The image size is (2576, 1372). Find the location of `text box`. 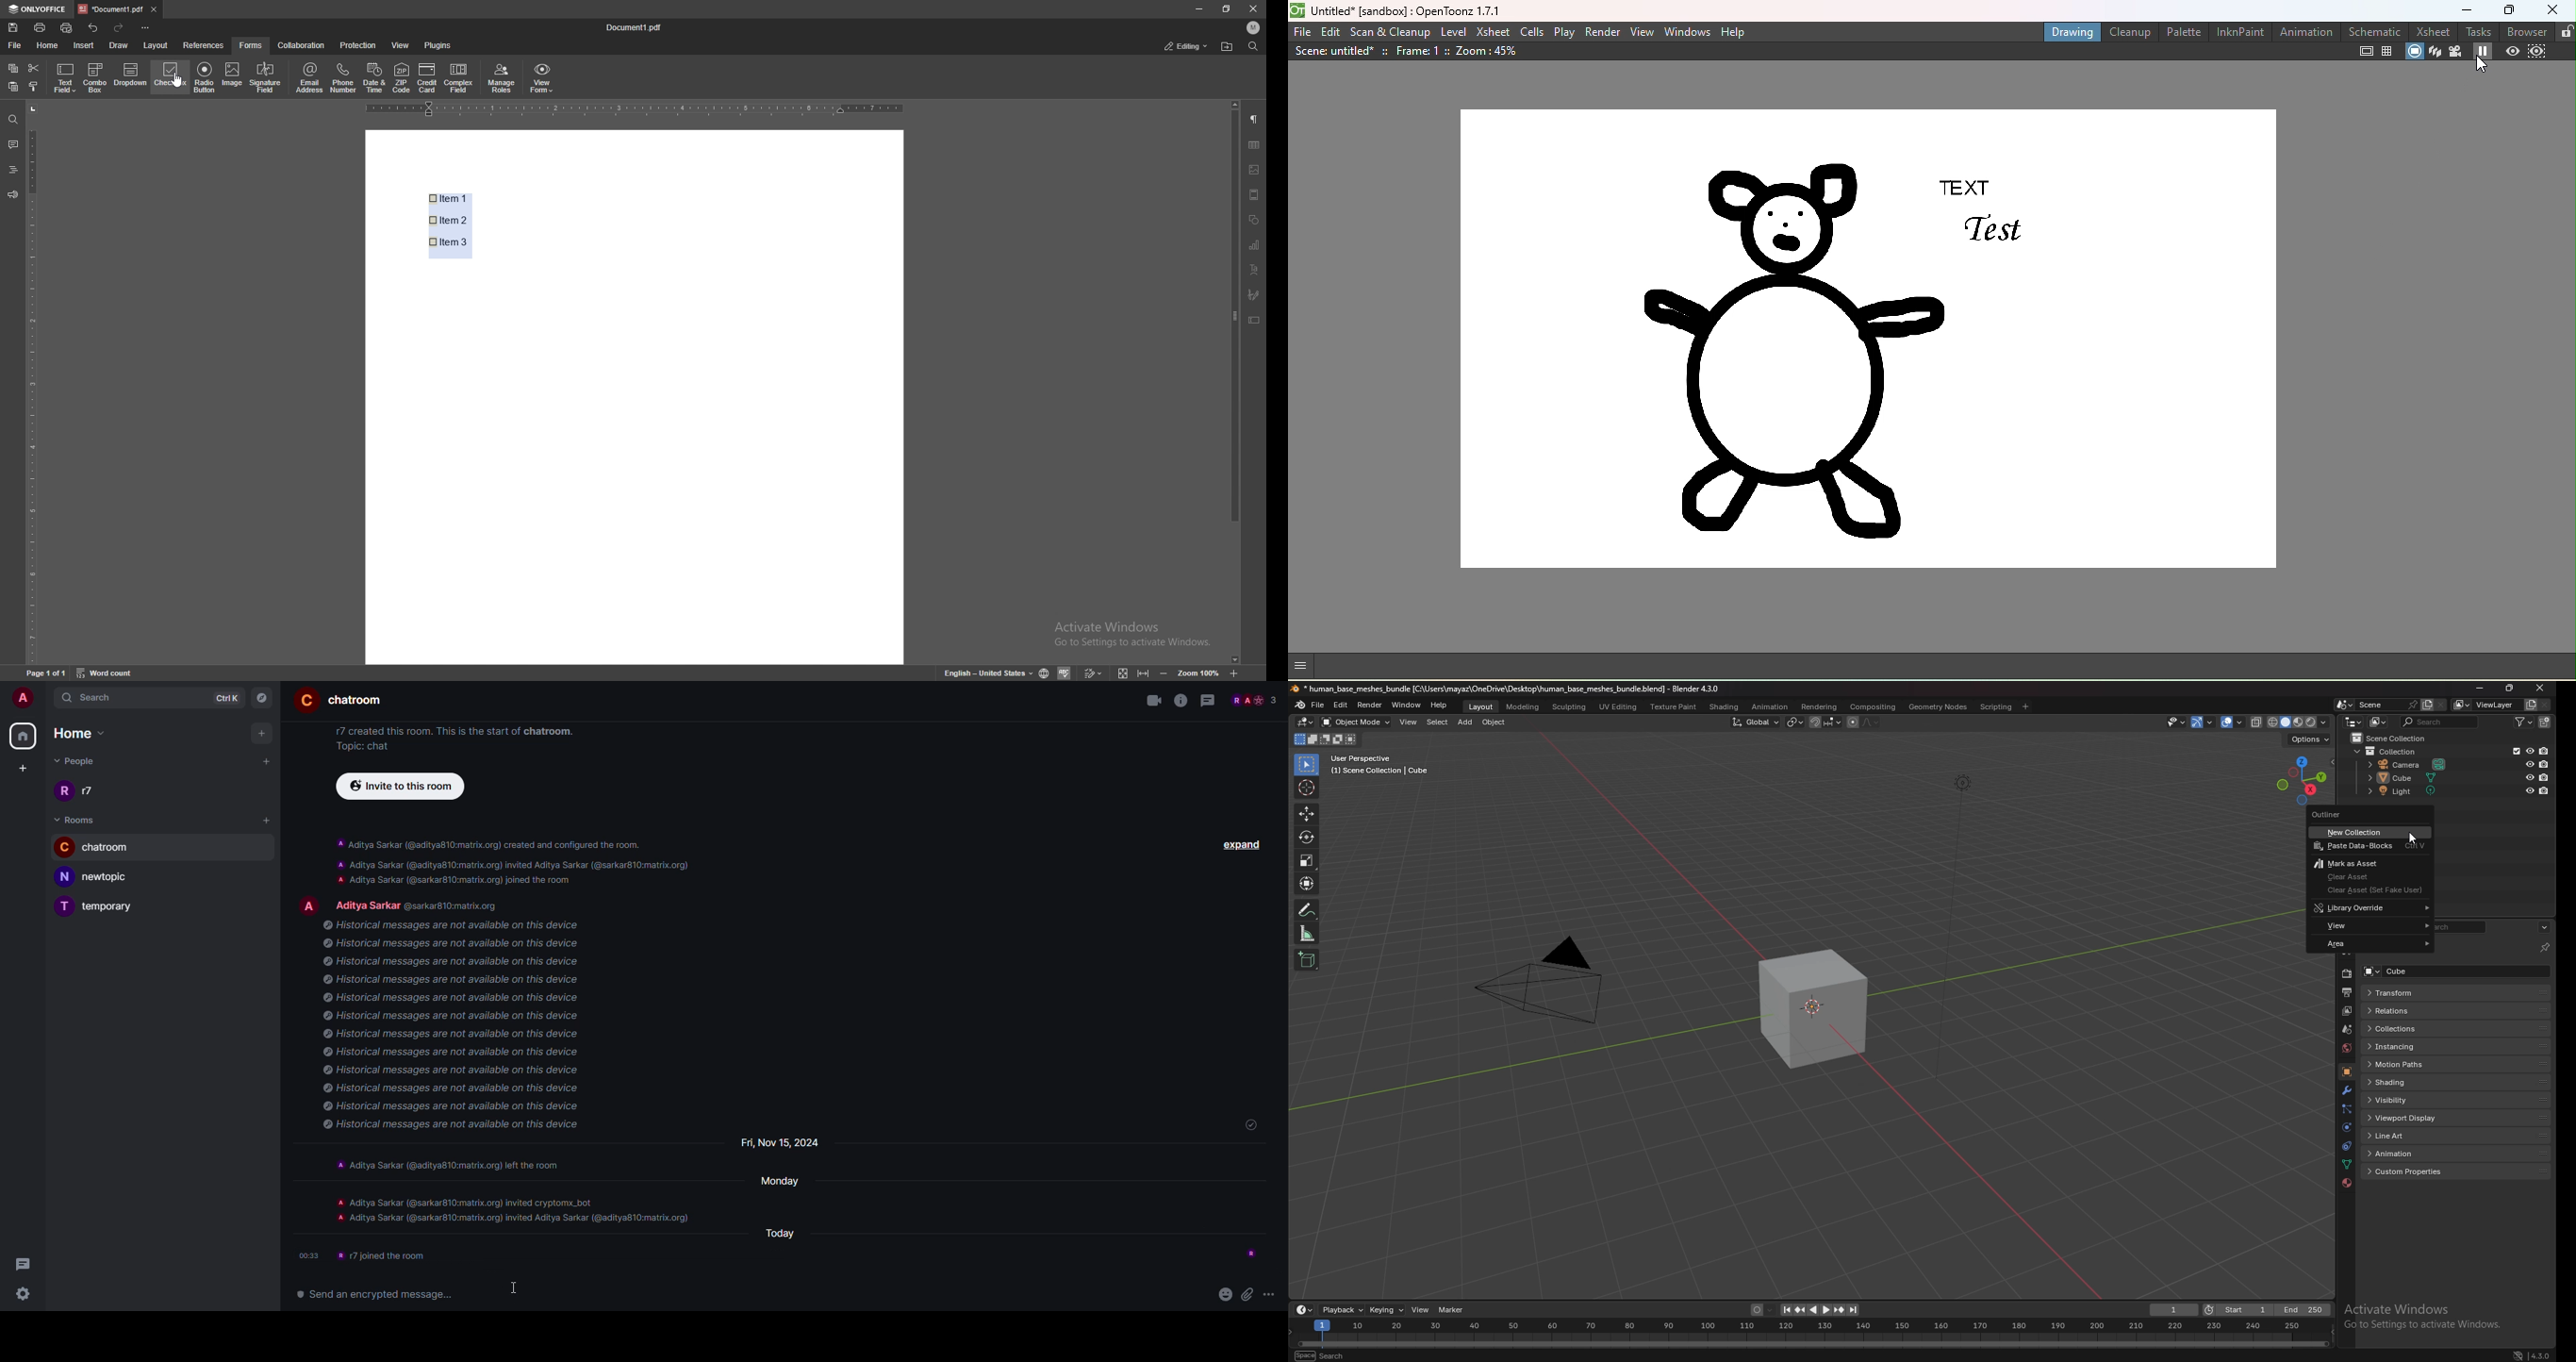

text box is located at coordinates (1255, 320).